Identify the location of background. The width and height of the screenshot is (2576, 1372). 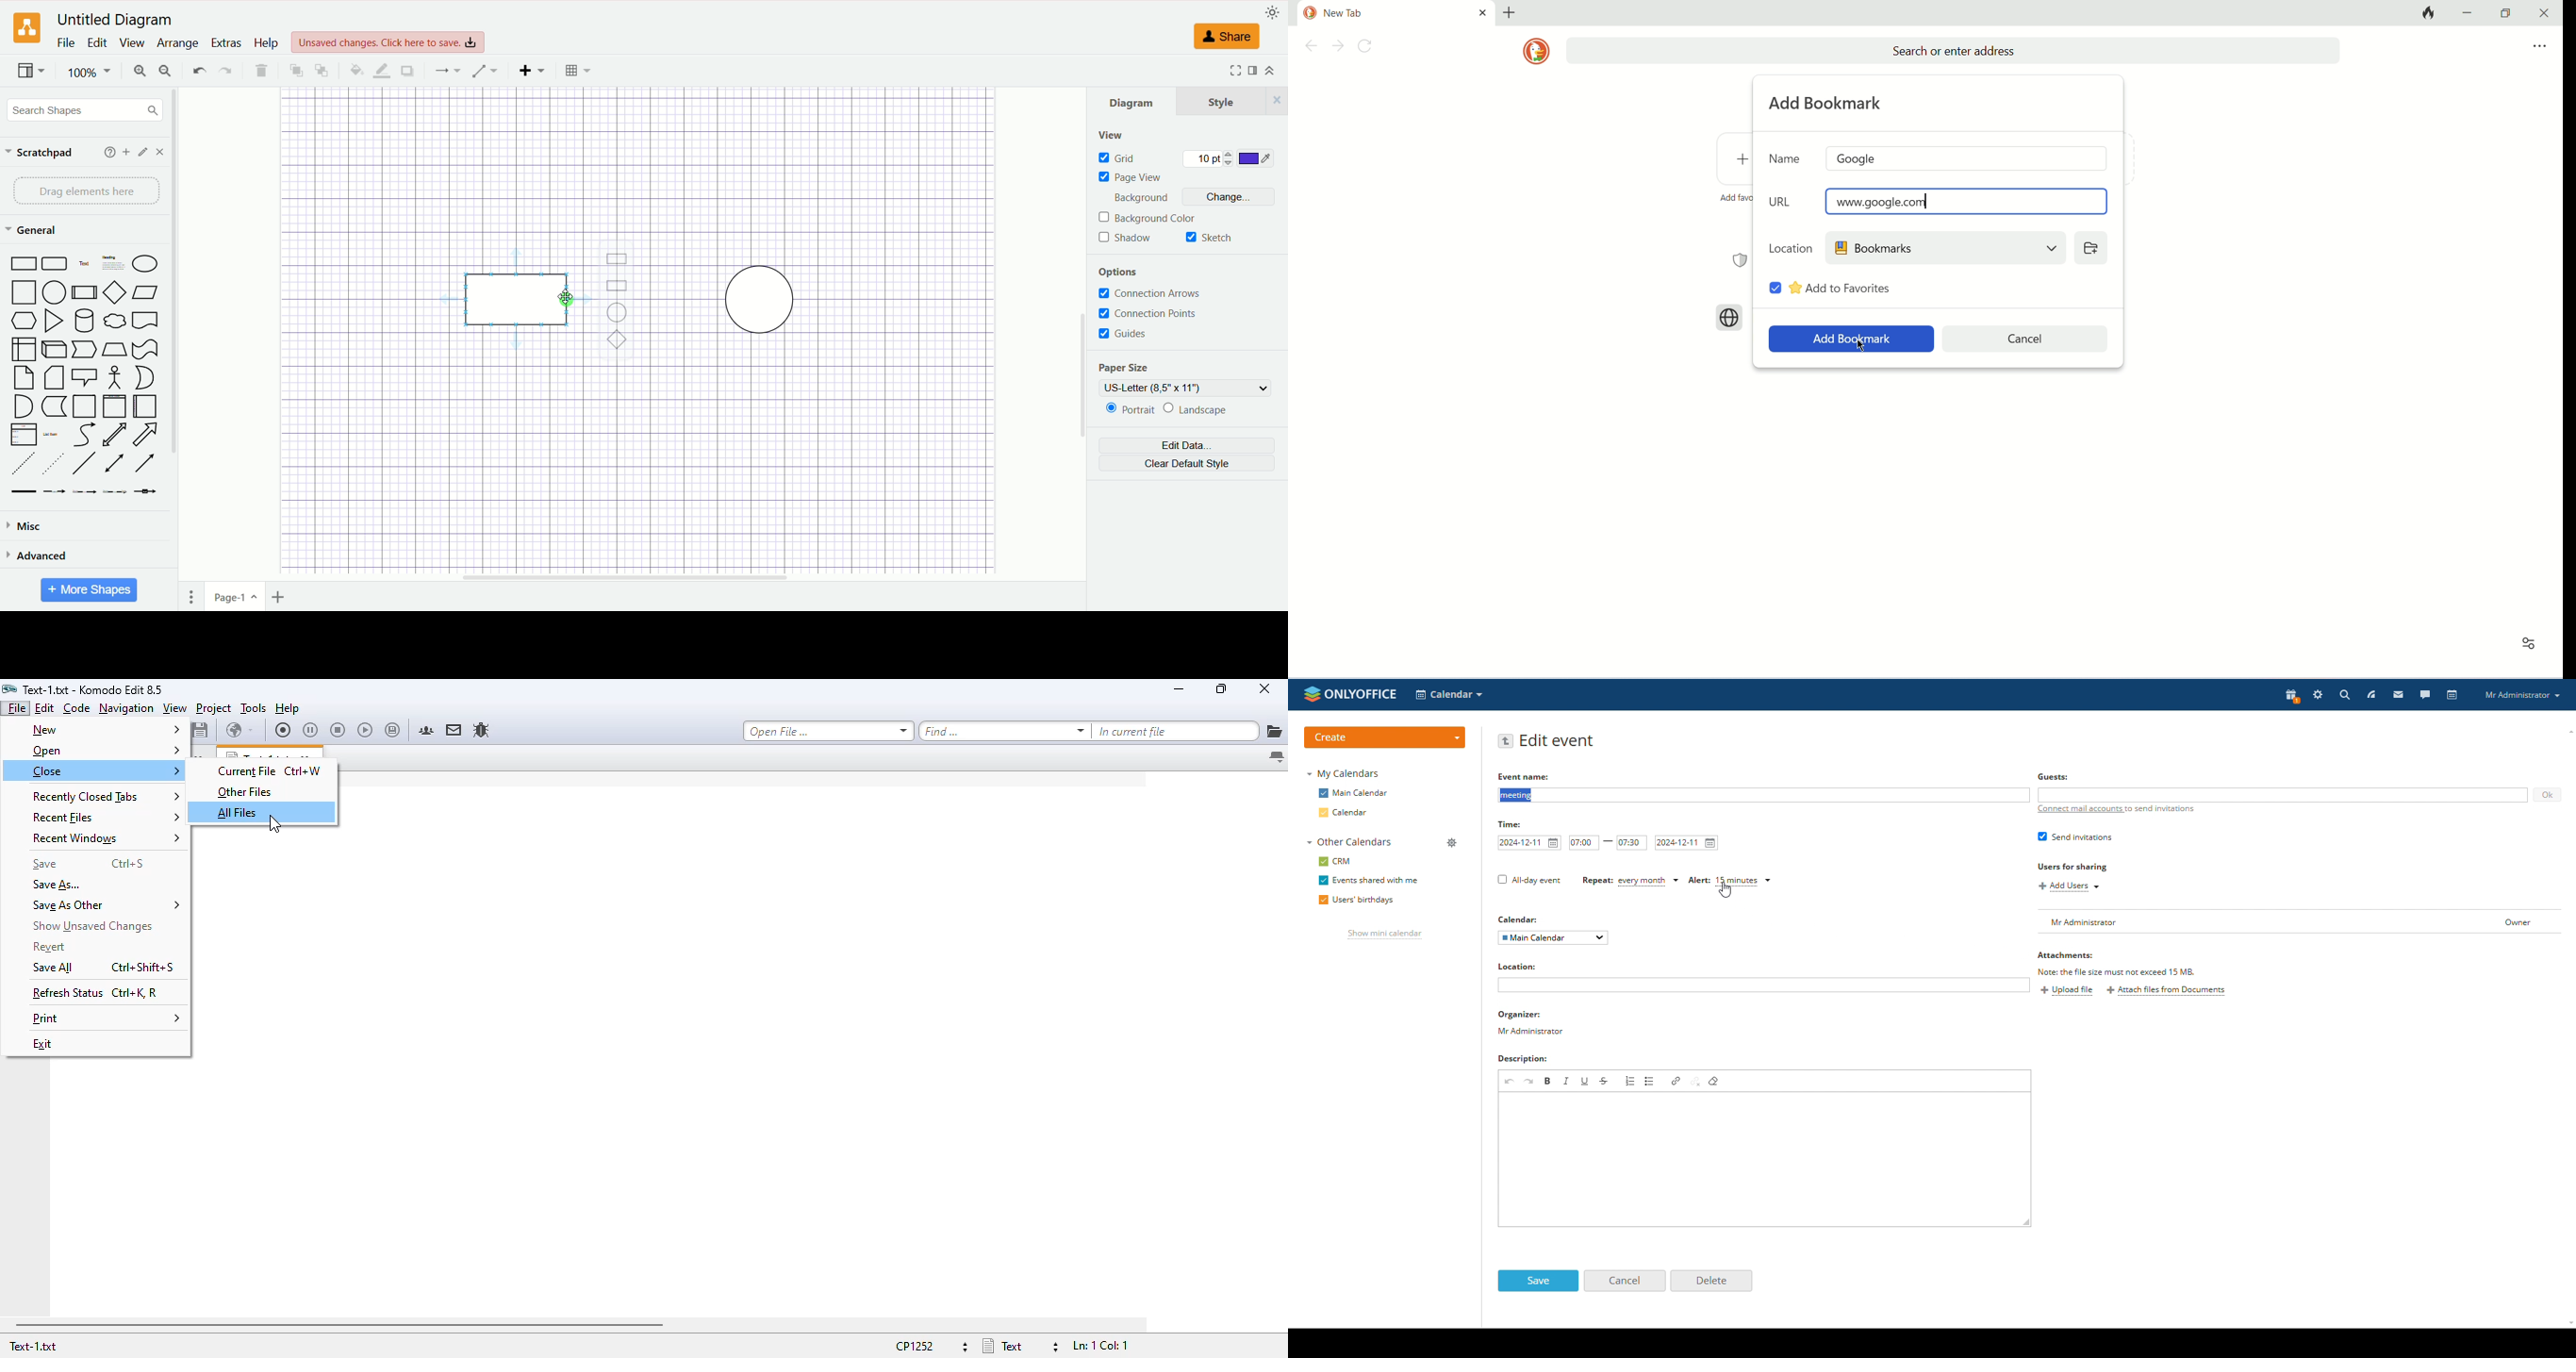
(1136, 199).